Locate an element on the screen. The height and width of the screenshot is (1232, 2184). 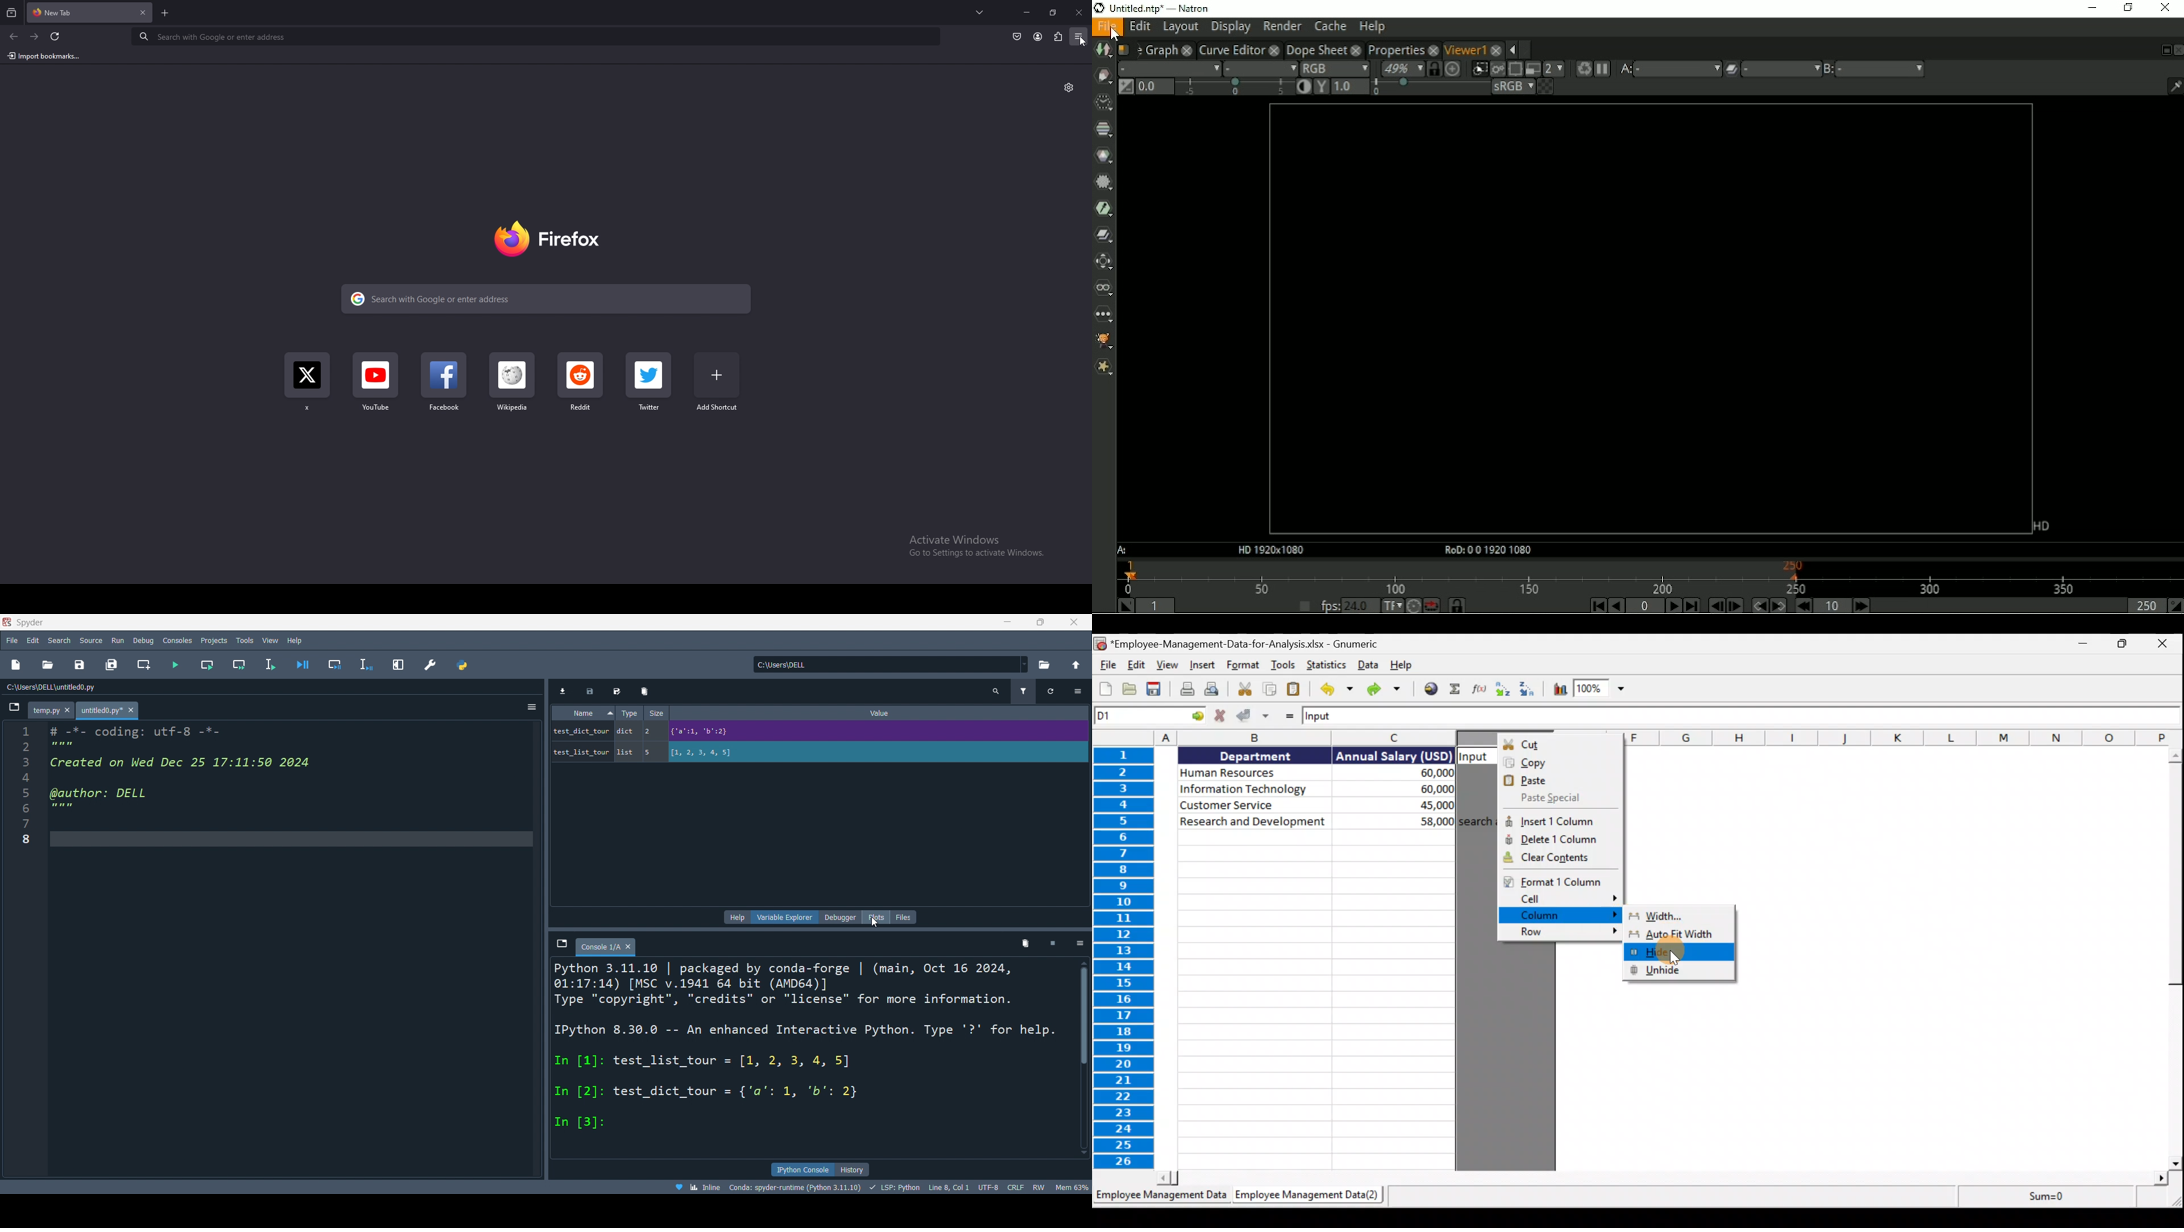
Auto Fit Width is located at coordinates (1680, 937).